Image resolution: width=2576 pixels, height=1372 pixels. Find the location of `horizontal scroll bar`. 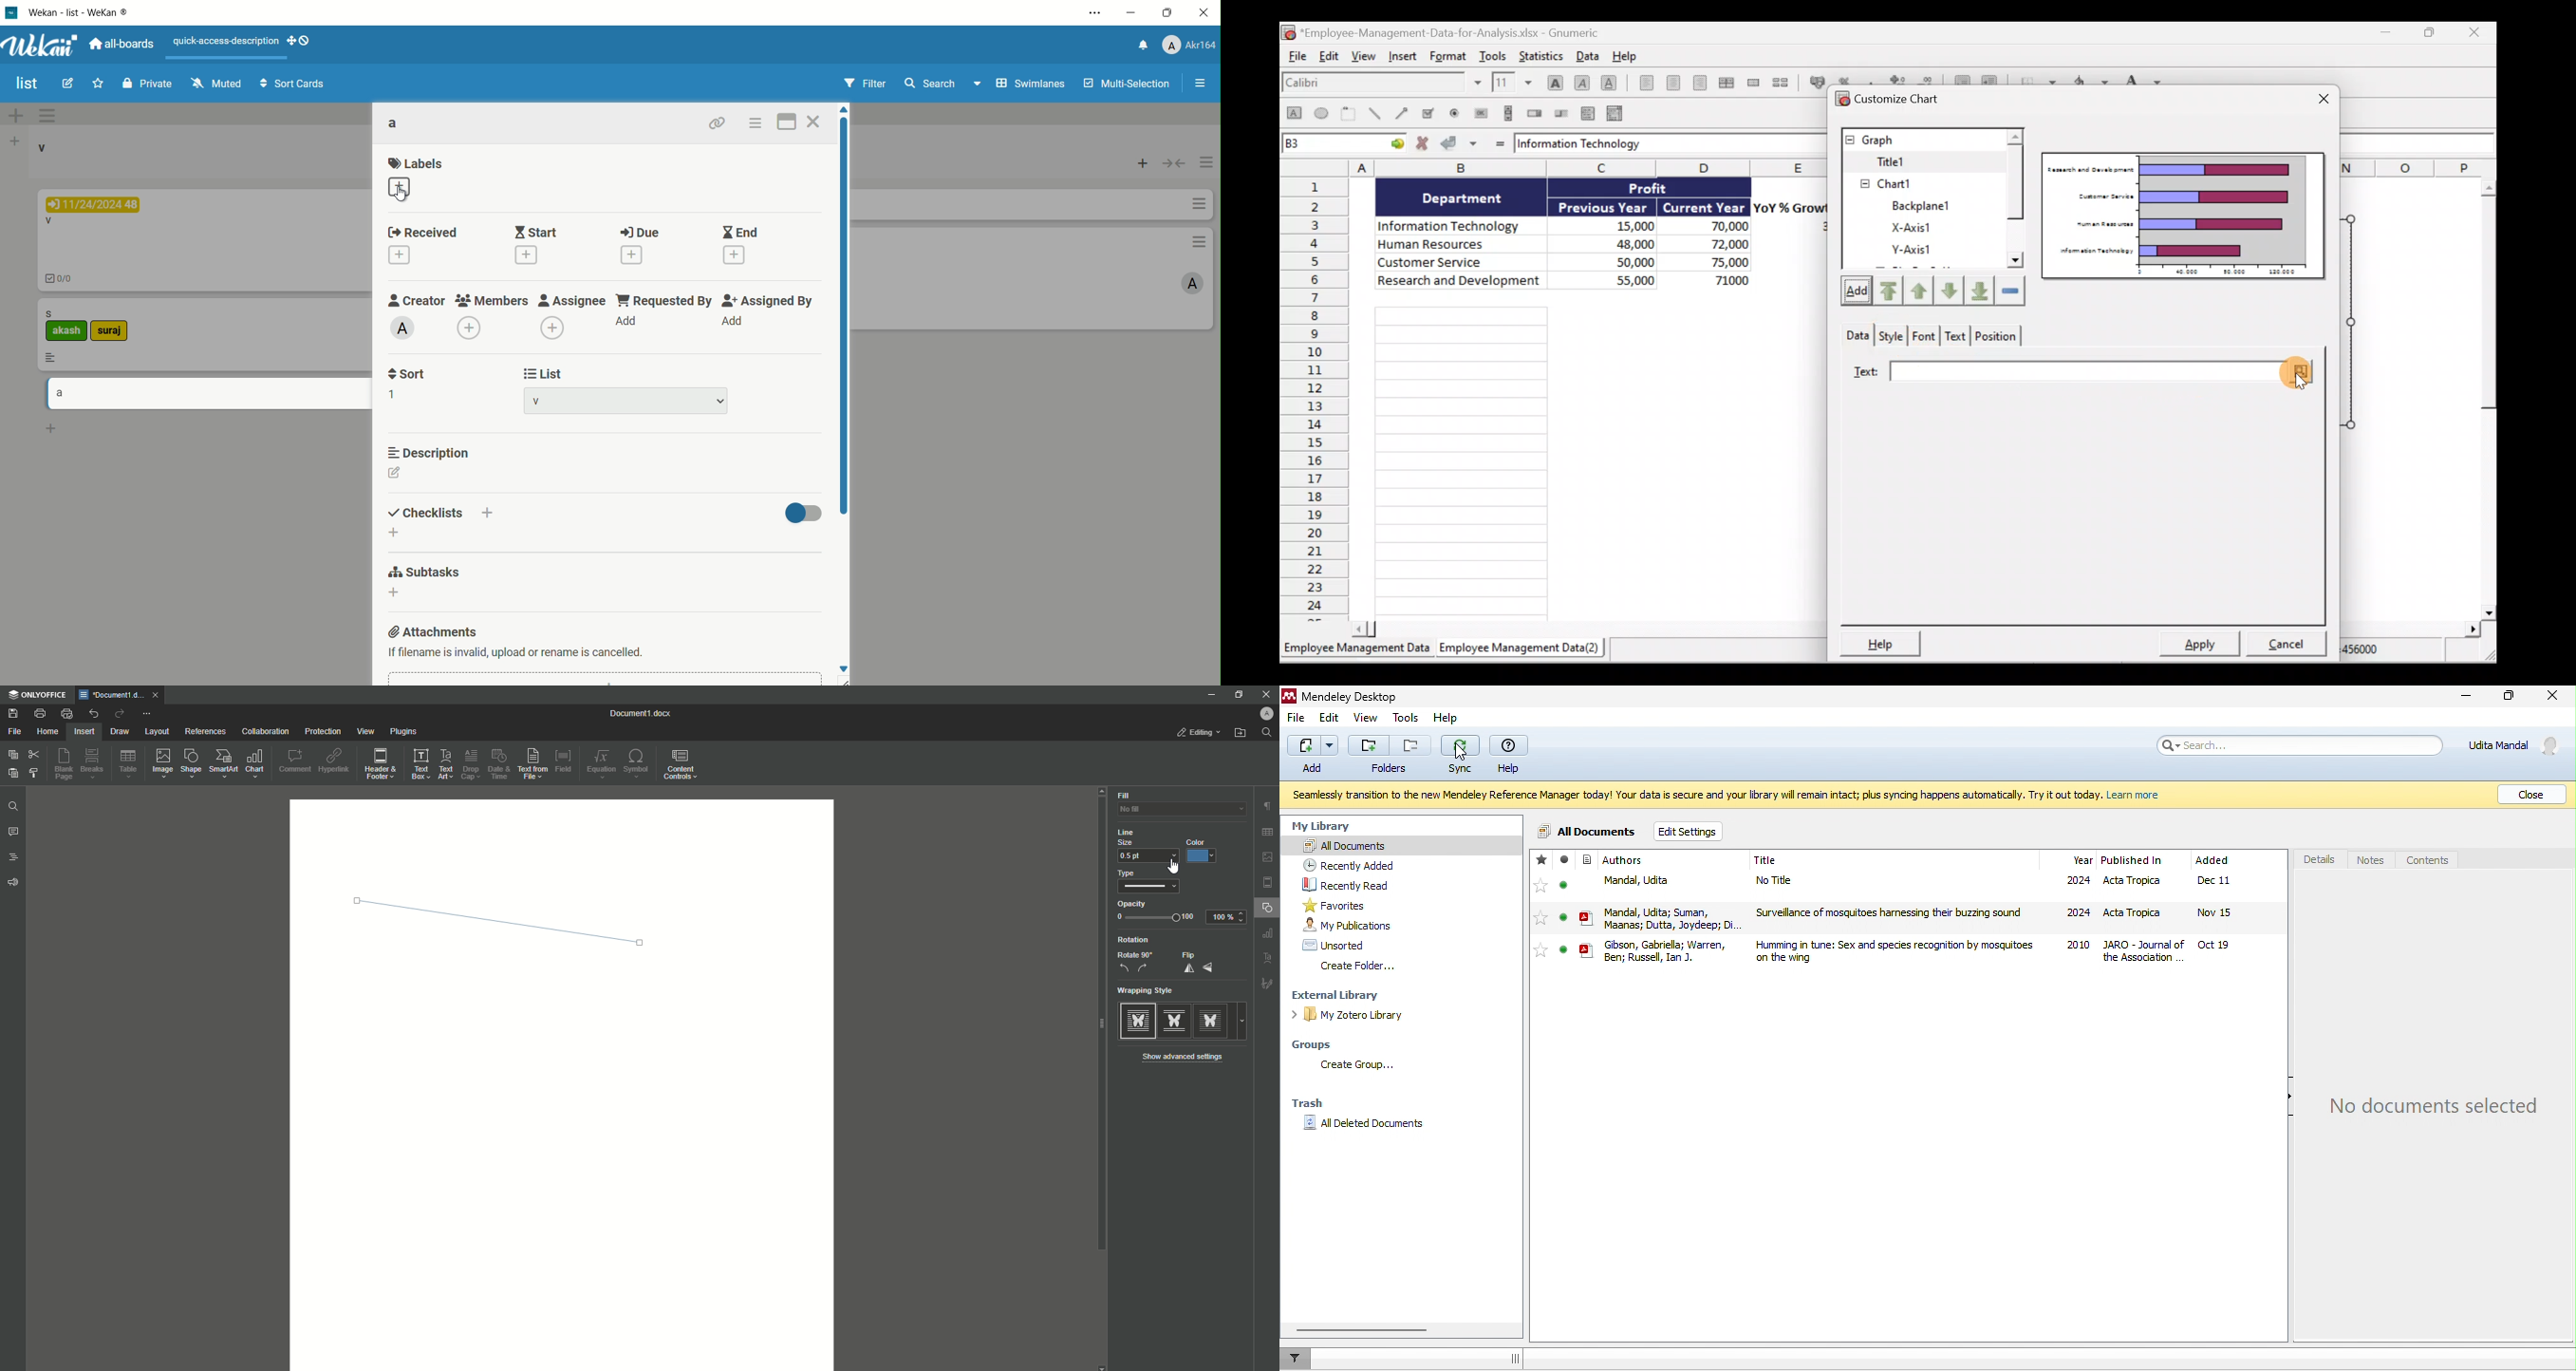

horizontal scroll bar is located at coordinates (1364, 1330).